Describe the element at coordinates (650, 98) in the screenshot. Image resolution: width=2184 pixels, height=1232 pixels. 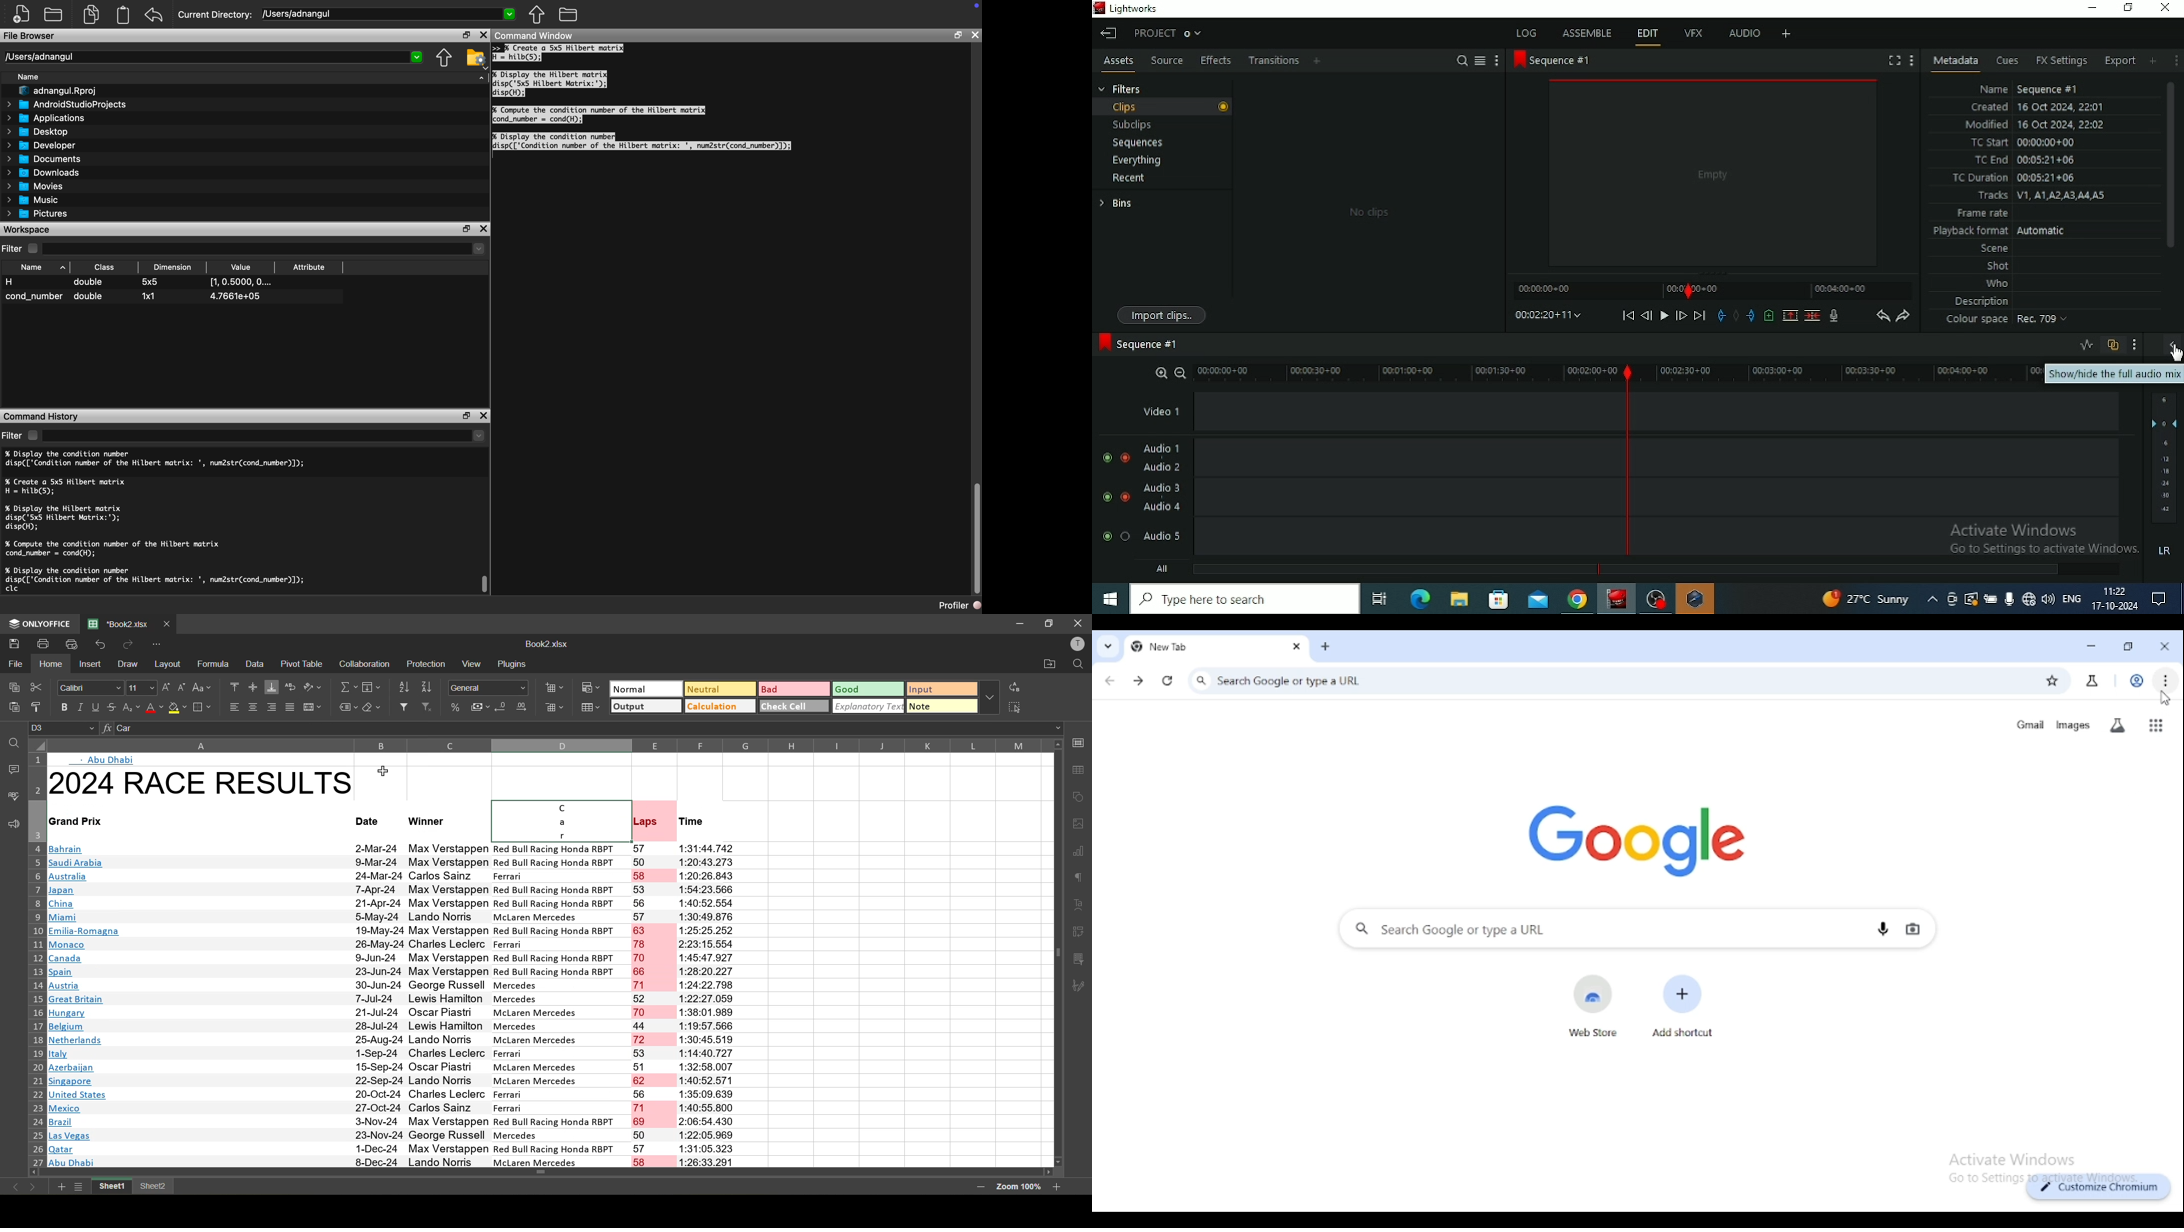
I see `>> % Create a 5x5 Hilbert matrixH = hilb(5);% Display the Hilbert matrixdisp('5x5 Hilbert Matrix:');disp(H);% Compute the condition number of the Hilbert matrixcond_number = cond(H);% Display the condition numberdisp(['Condition number of the Hilbert matrix: ', num2str(cond_number)]);` at that location.